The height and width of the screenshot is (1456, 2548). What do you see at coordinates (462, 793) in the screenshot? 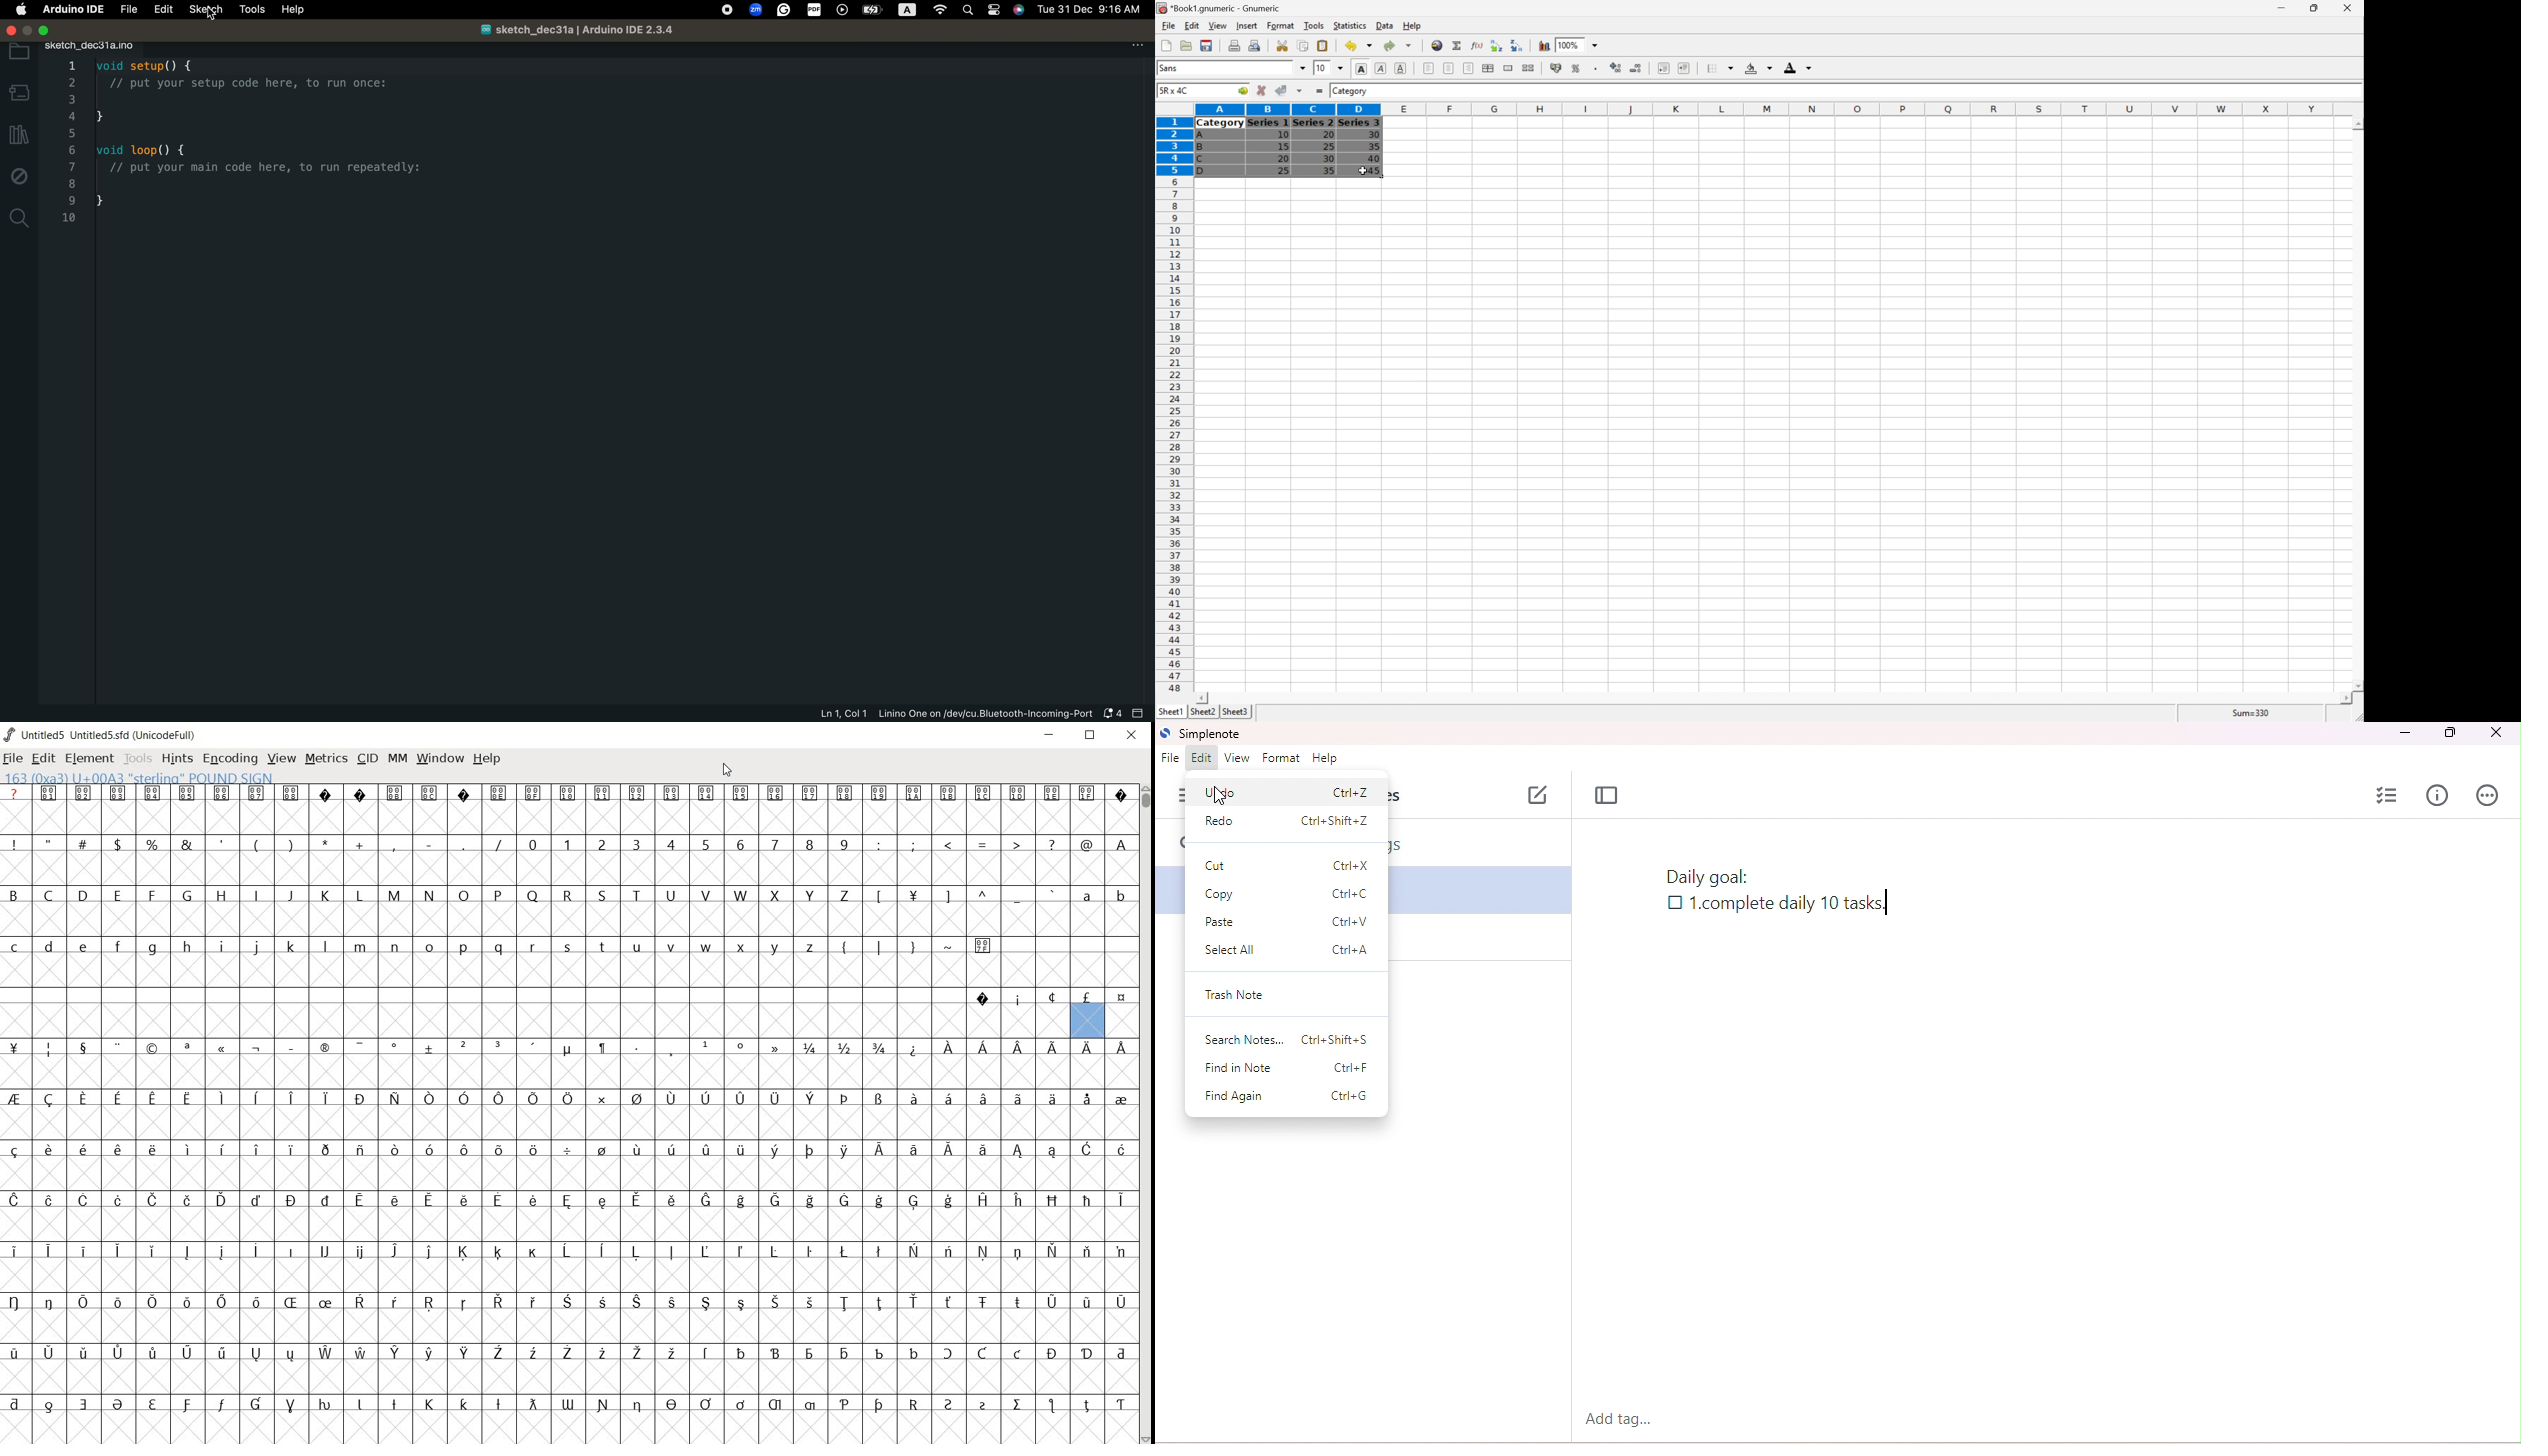
I see `Symbol` at bounding box center [462, 793].